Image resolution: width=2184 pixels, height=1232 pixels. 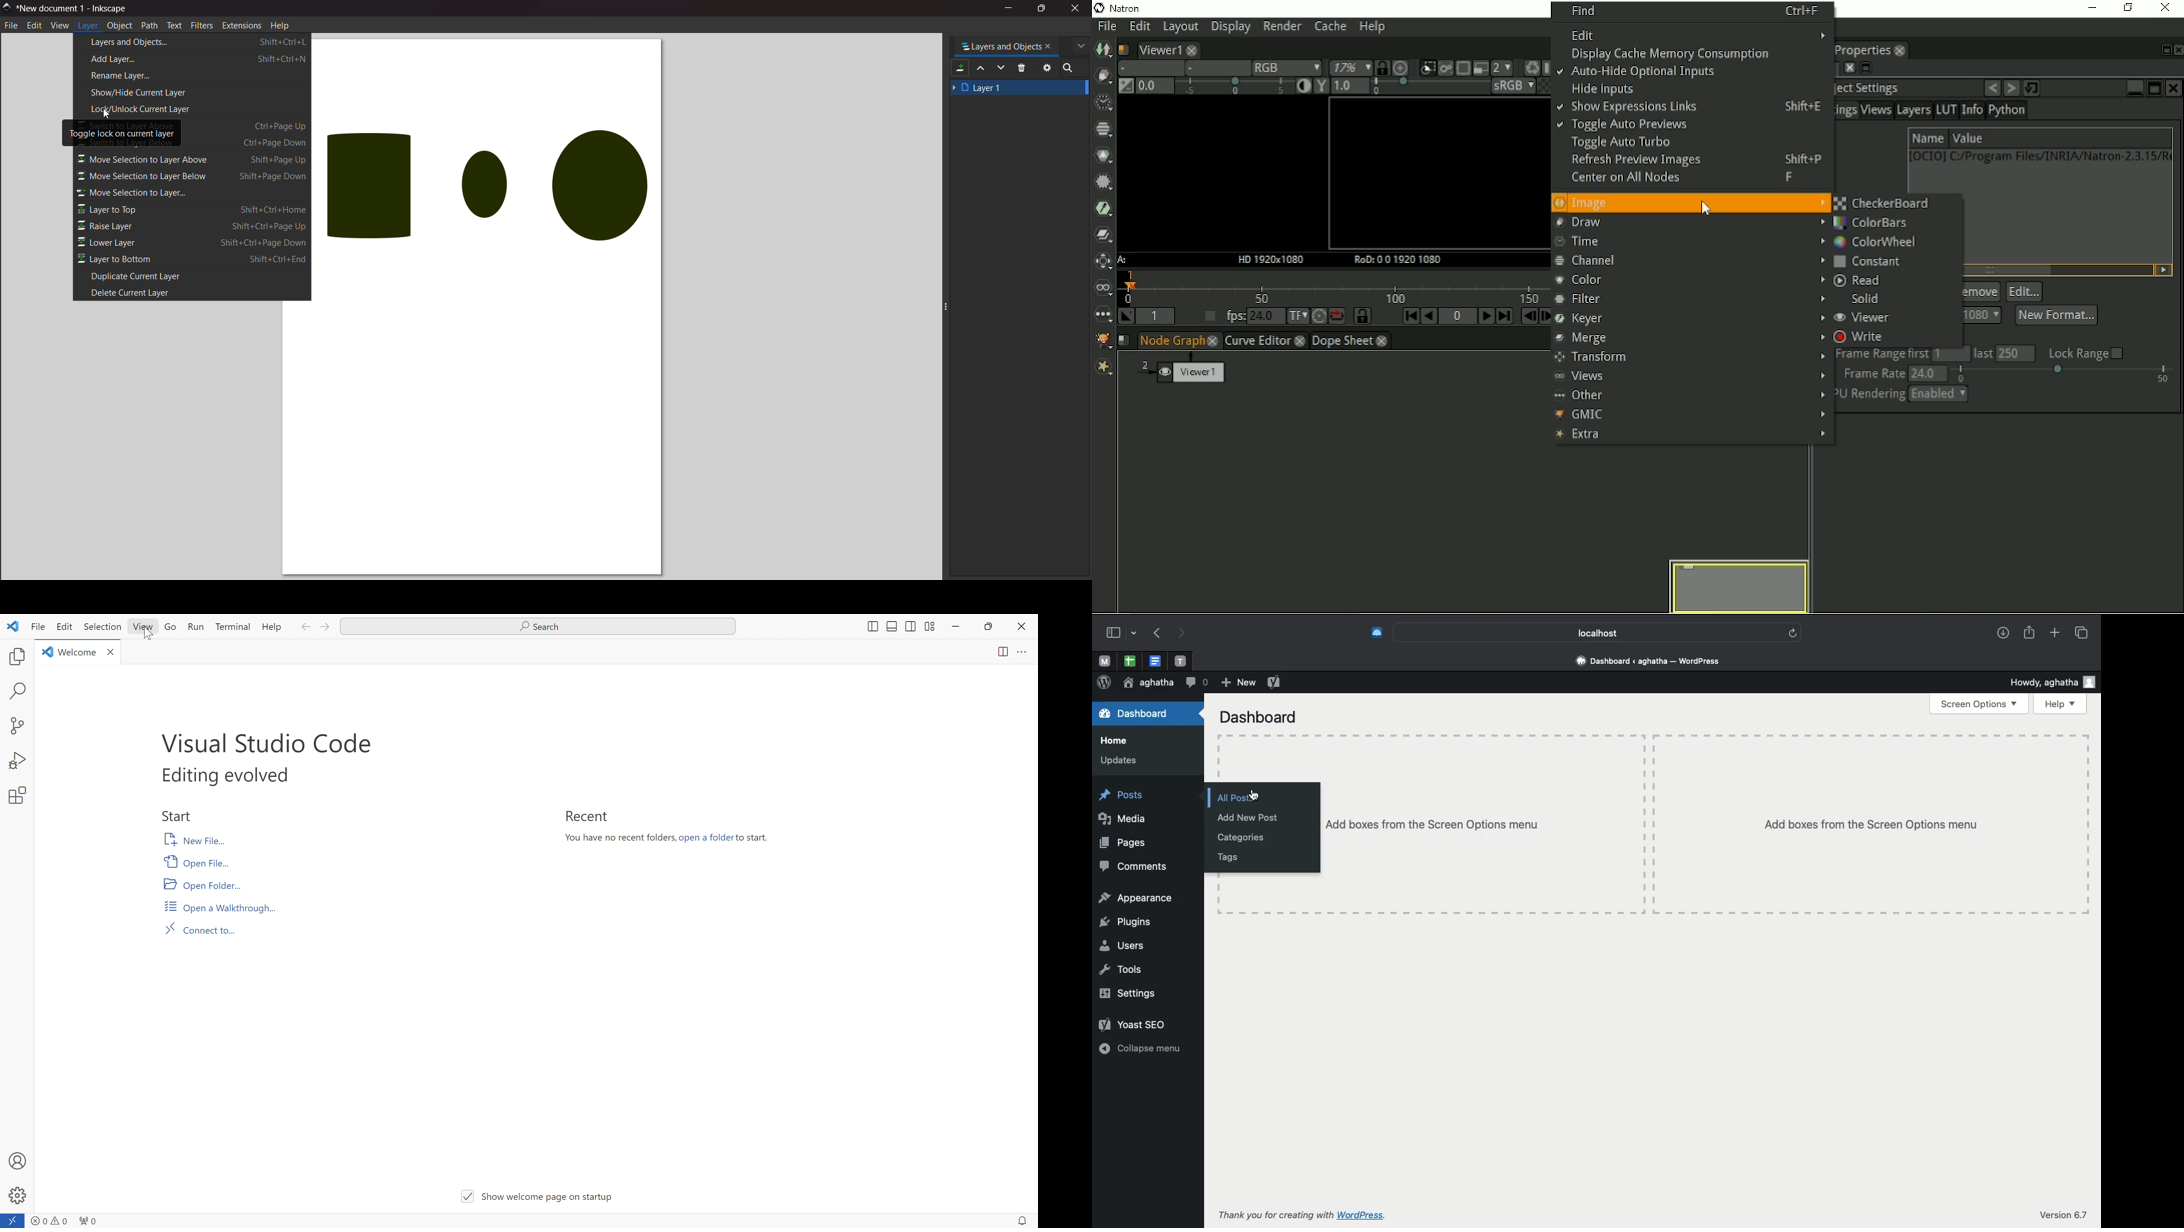 What do you see at coordinates (2056, 632) in the screenshot?
I see `Add new tab` at bounding box center [2056, 632].